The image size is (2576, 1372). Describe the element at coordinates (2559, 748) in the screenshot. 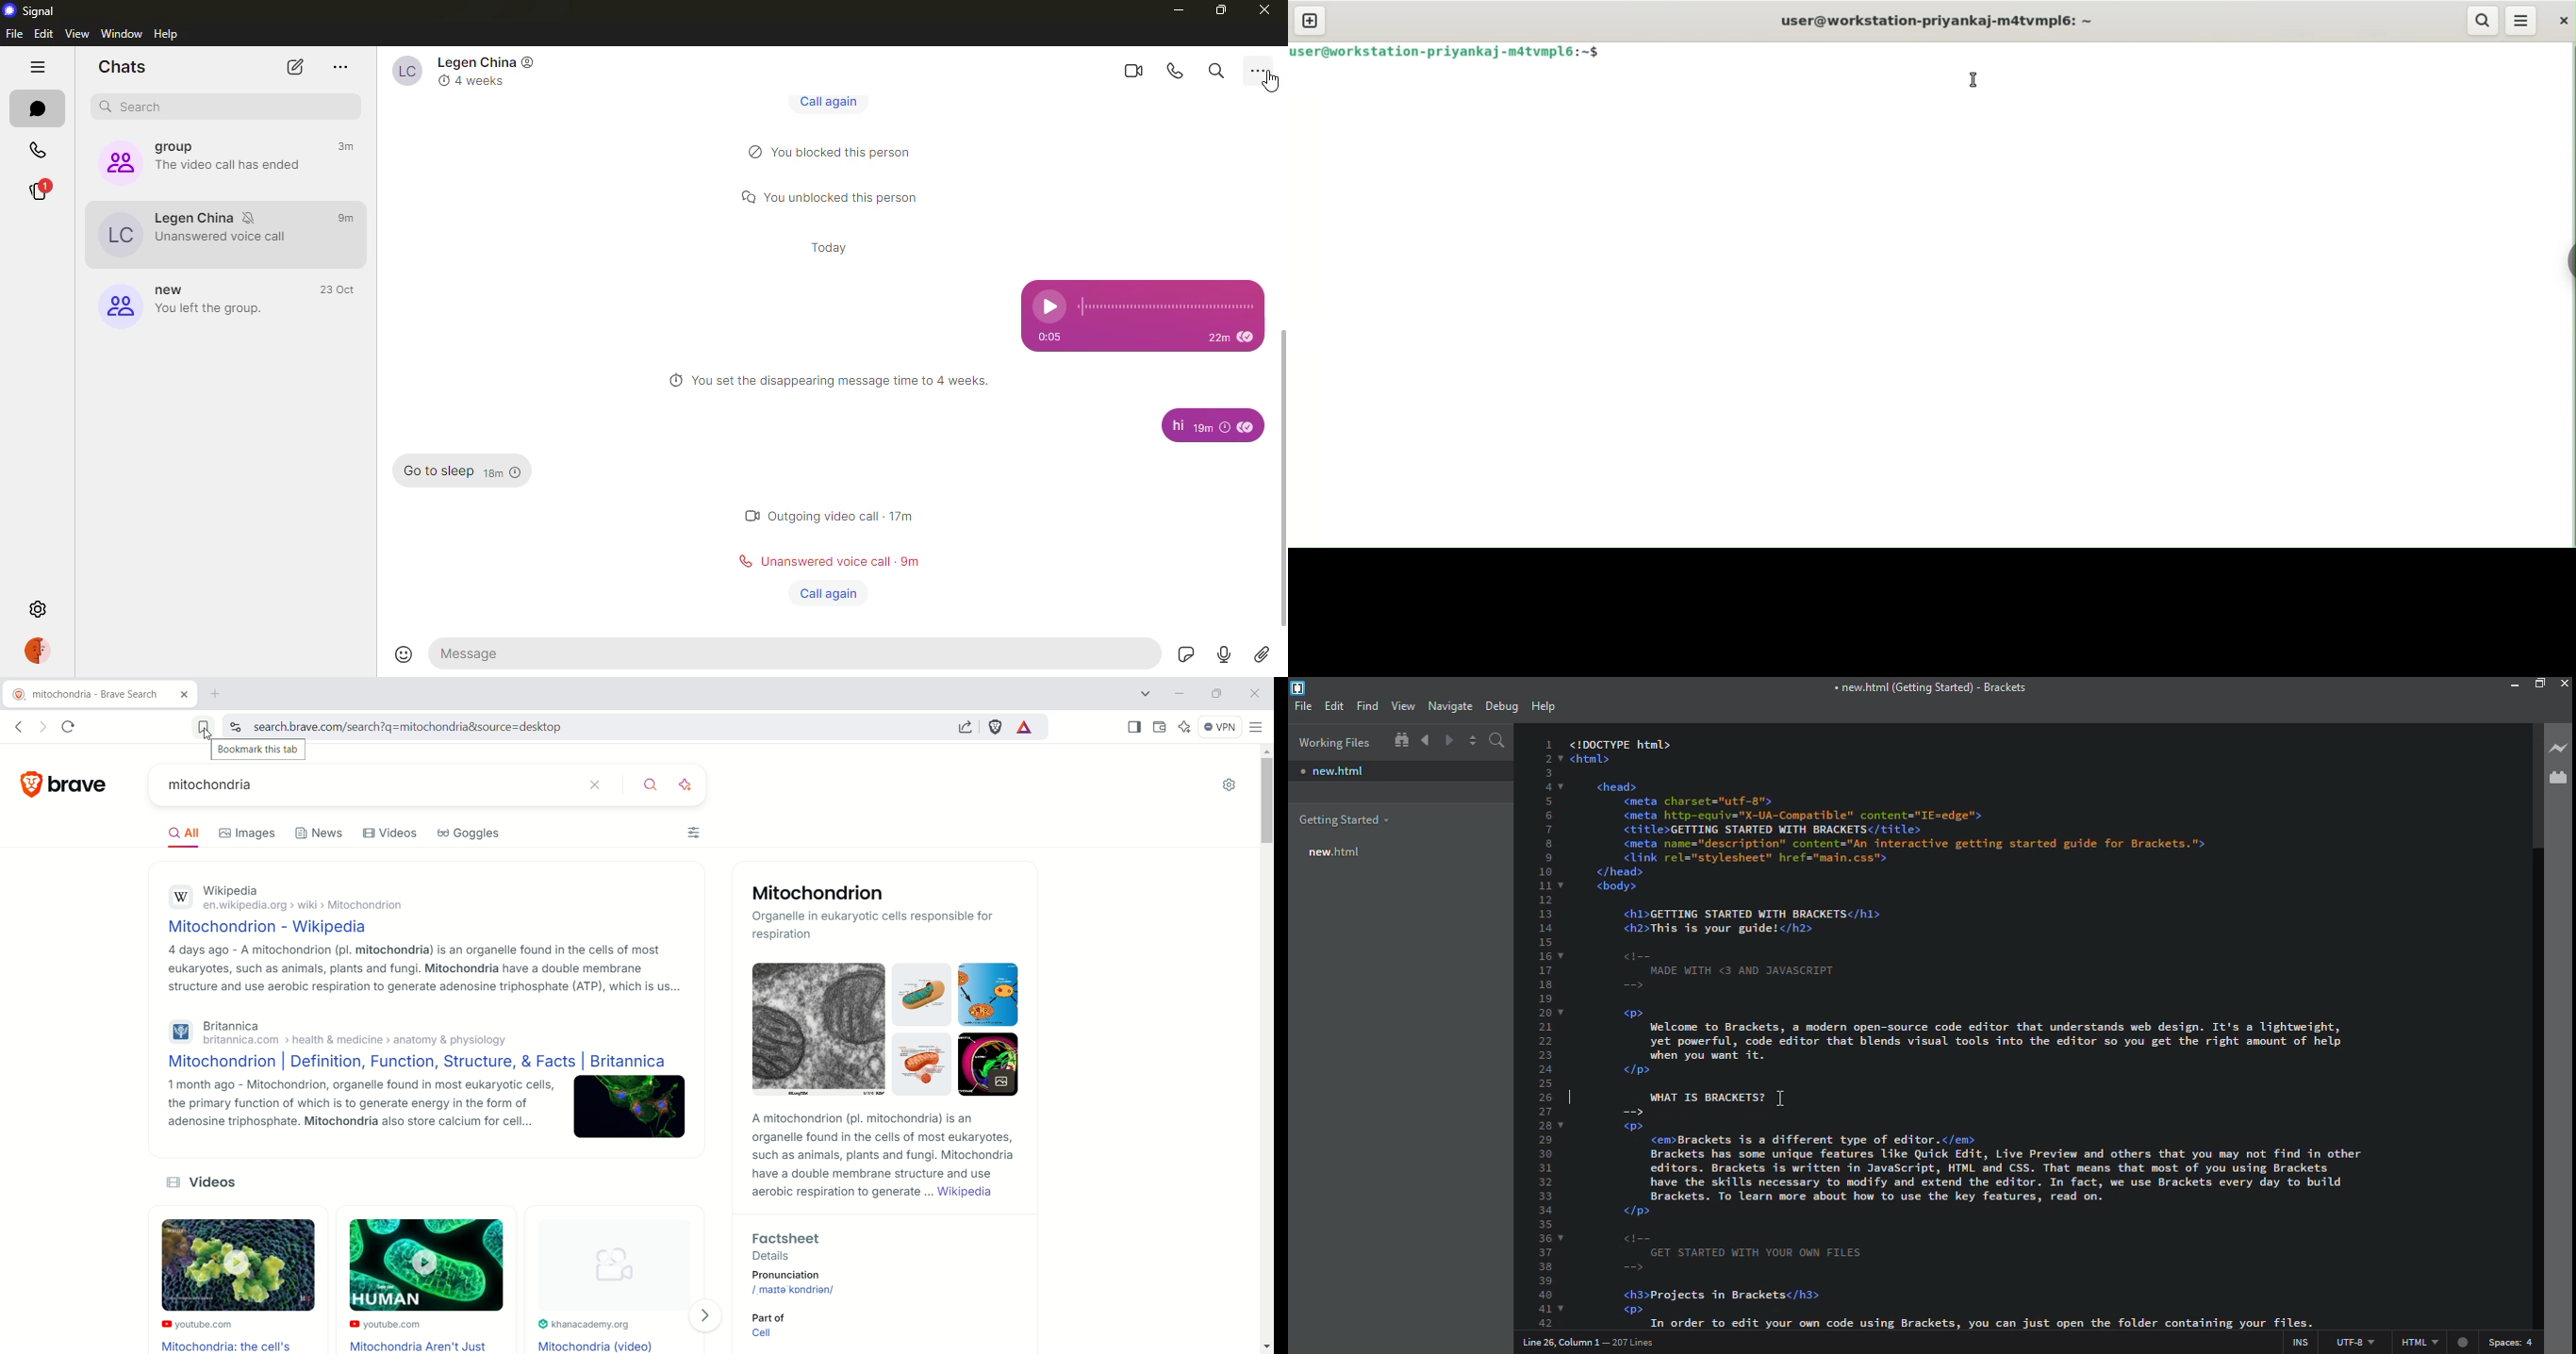

I see `live preview` at that location.